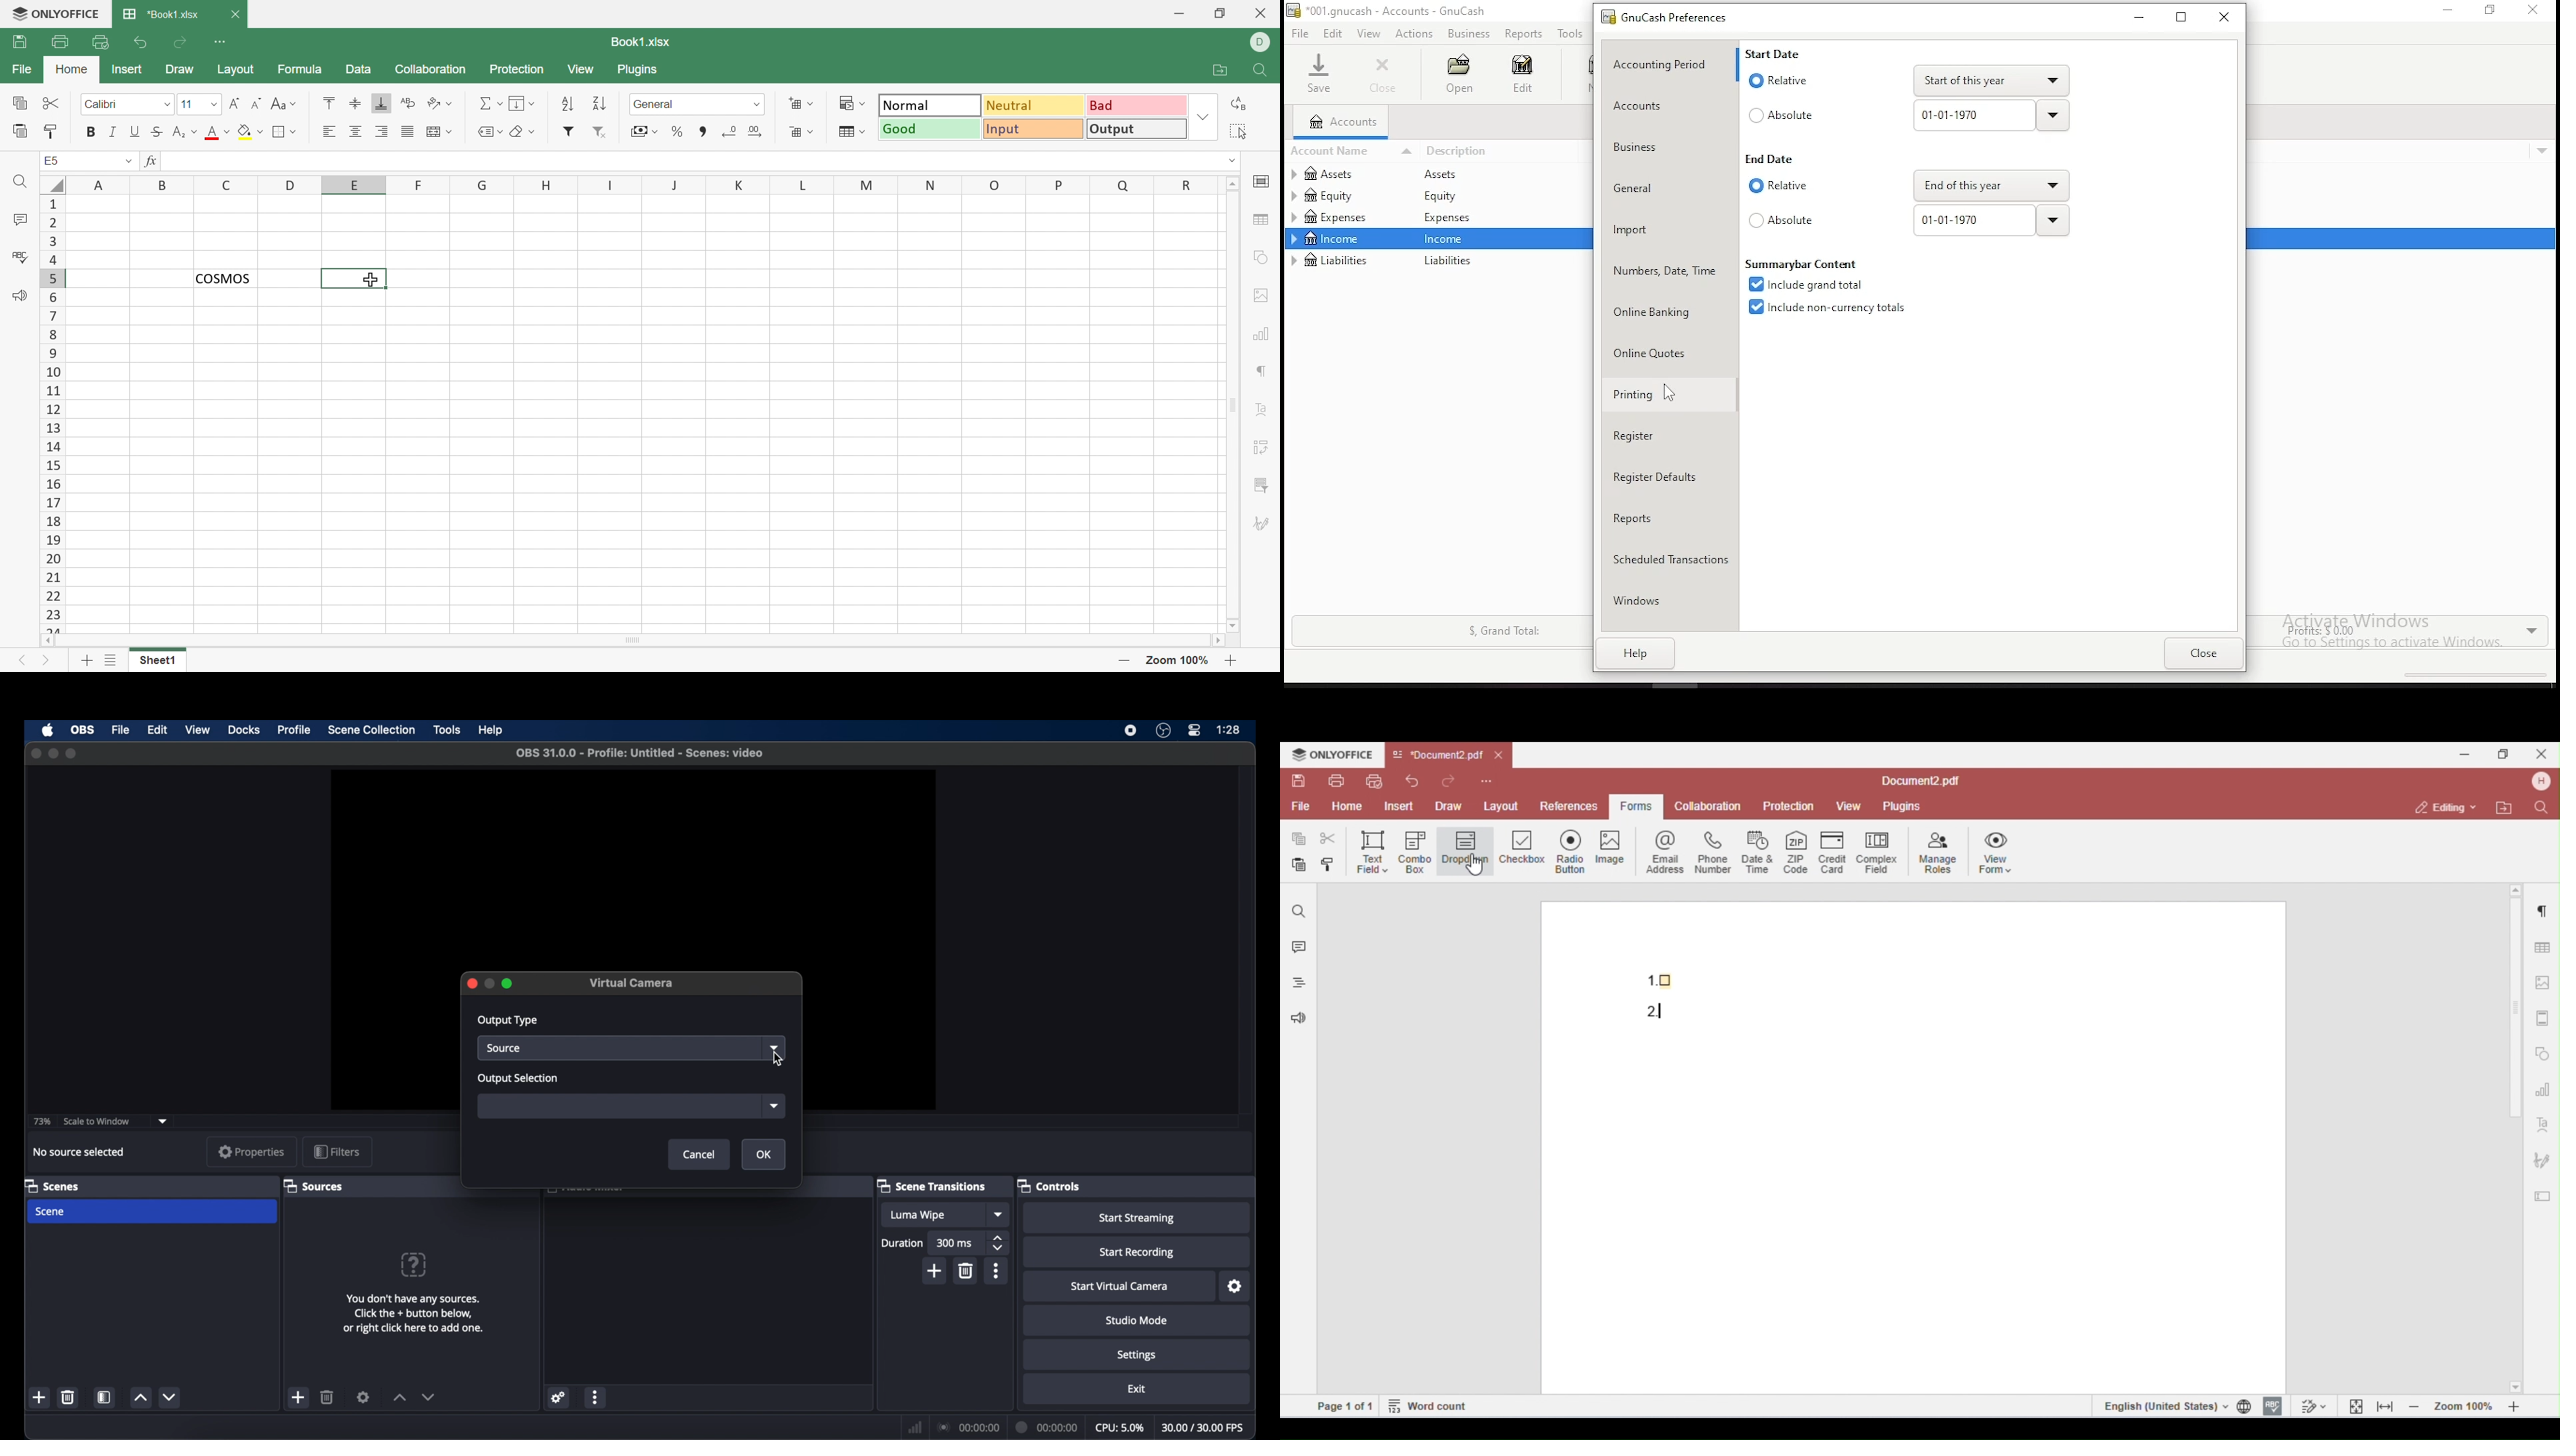 This screenshot has width=2576, height=1456. Describe the element at coordinates (49, 641) in the screenshot. I see `Scroll left` at that location.